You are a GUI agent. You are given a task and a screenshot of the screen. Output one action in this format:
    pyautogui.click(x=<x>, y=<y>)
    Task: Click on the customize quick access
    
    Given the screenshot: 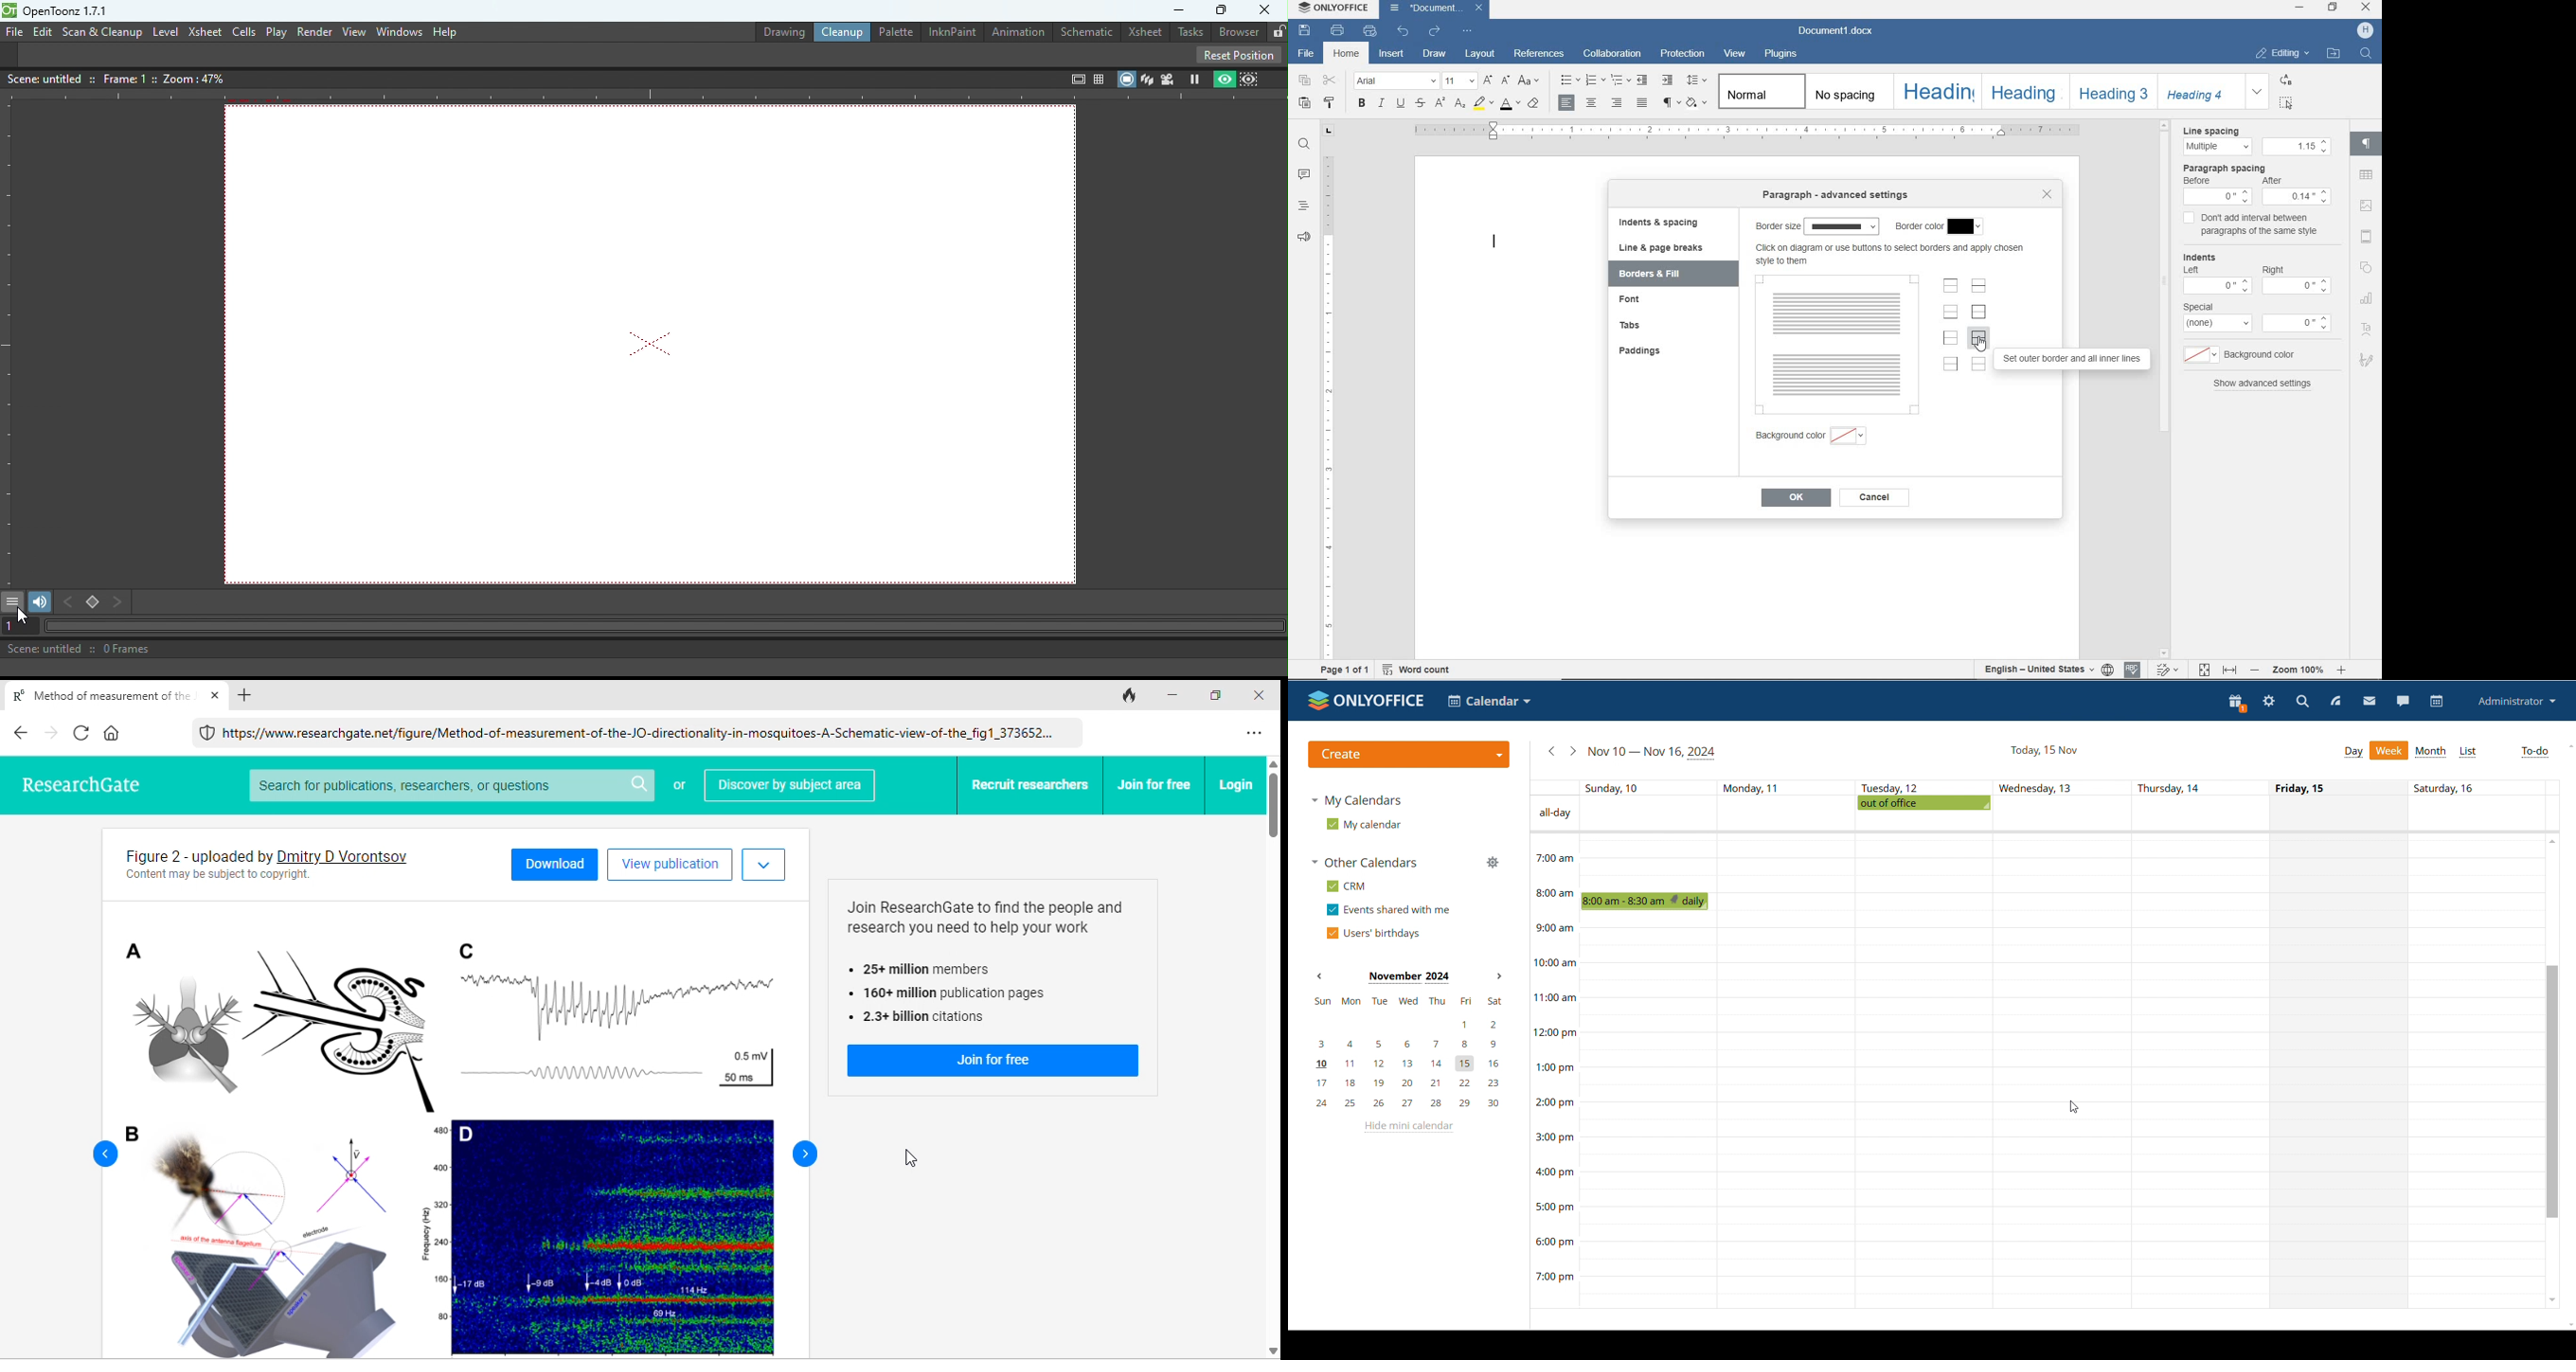 What is the action you would take?
    pyautogui.click(x=1468, y=31)
    